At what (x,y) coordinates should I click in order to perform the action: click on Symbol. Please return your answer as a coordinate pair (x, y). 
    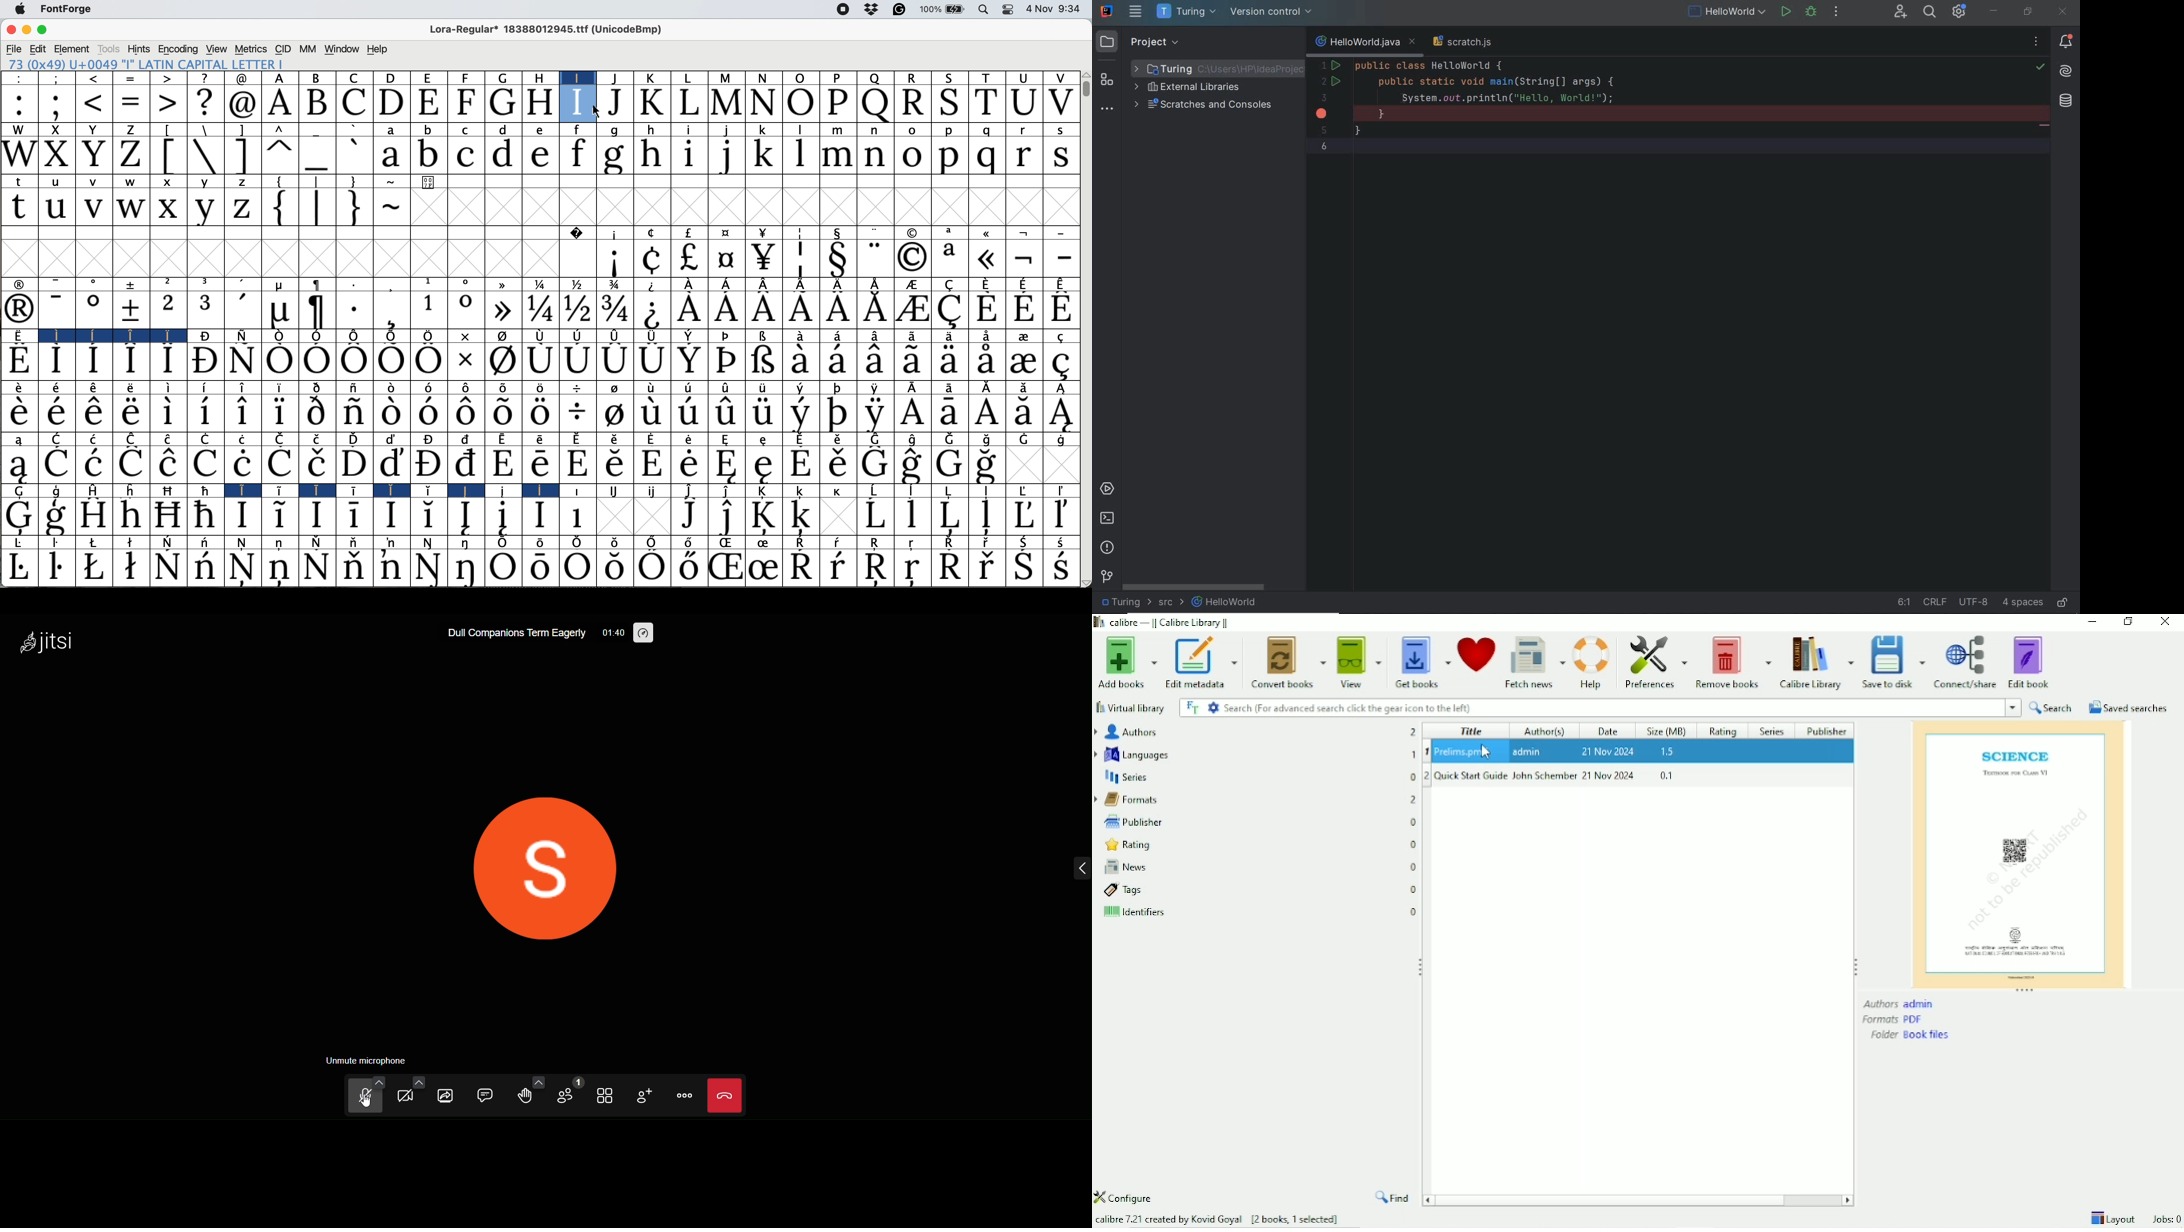
    Looking at the image, I should click on (1062, 516).